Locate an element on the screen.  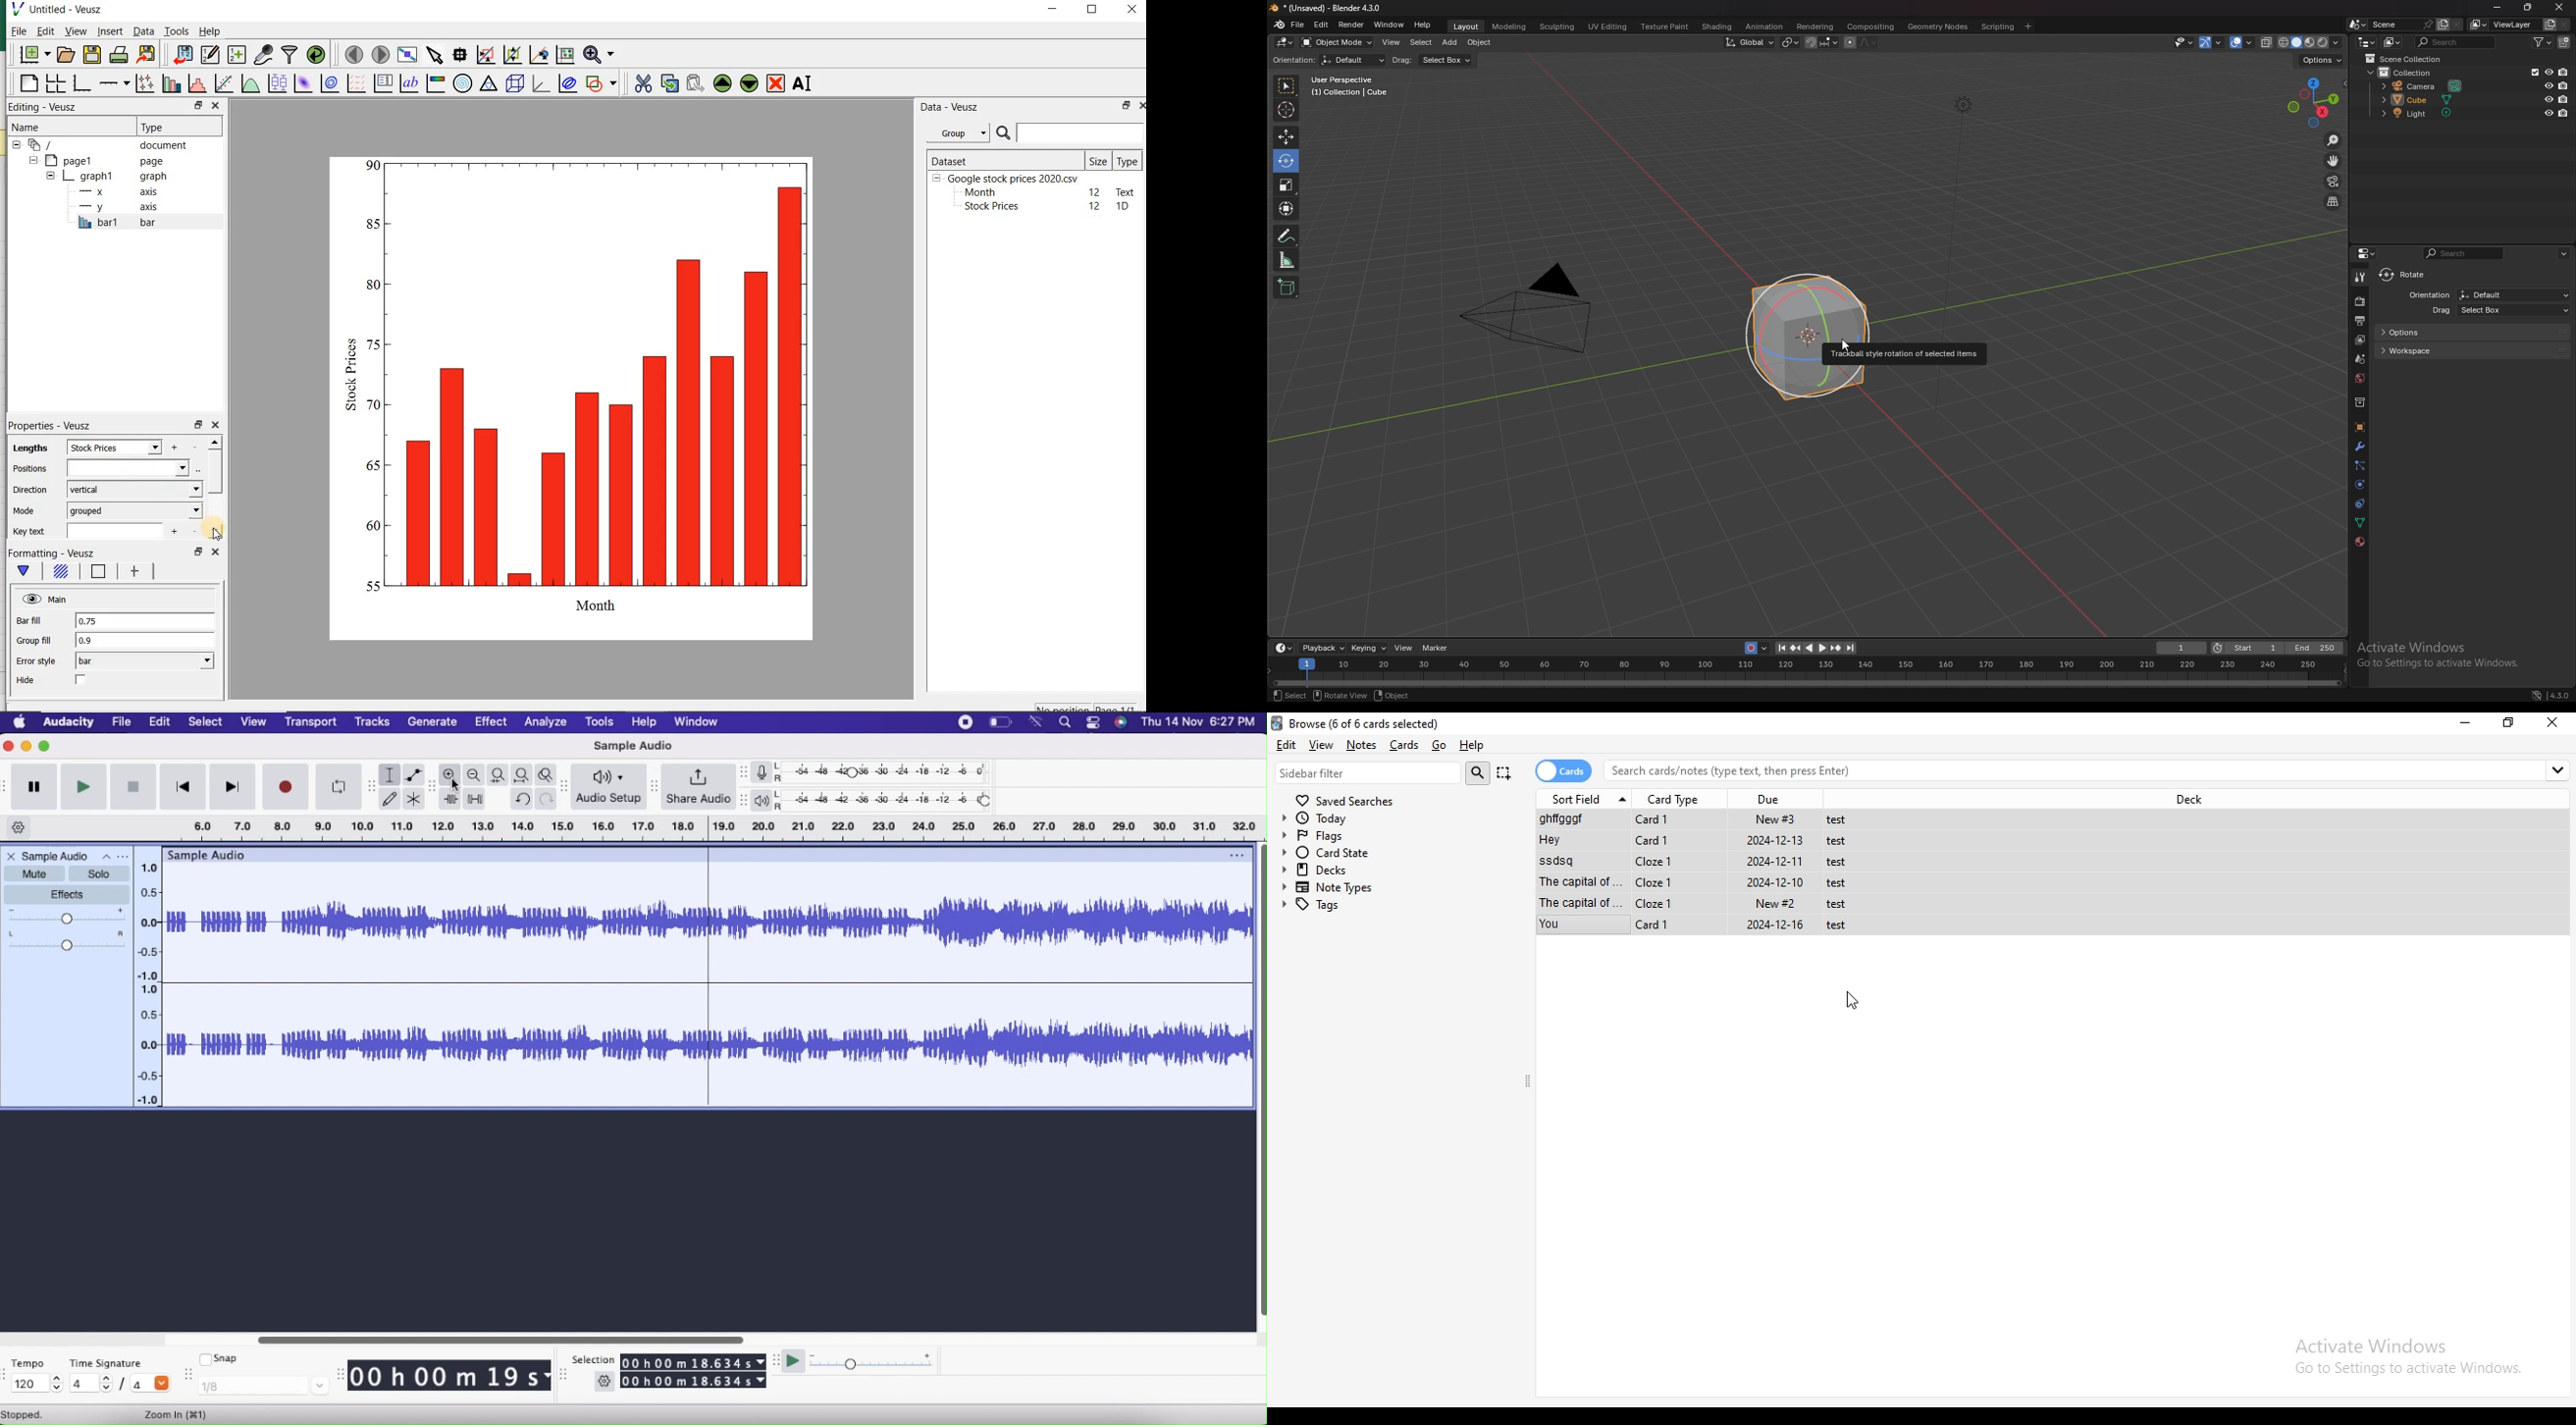
move the selected widget down is located at coordinates (749, 83).